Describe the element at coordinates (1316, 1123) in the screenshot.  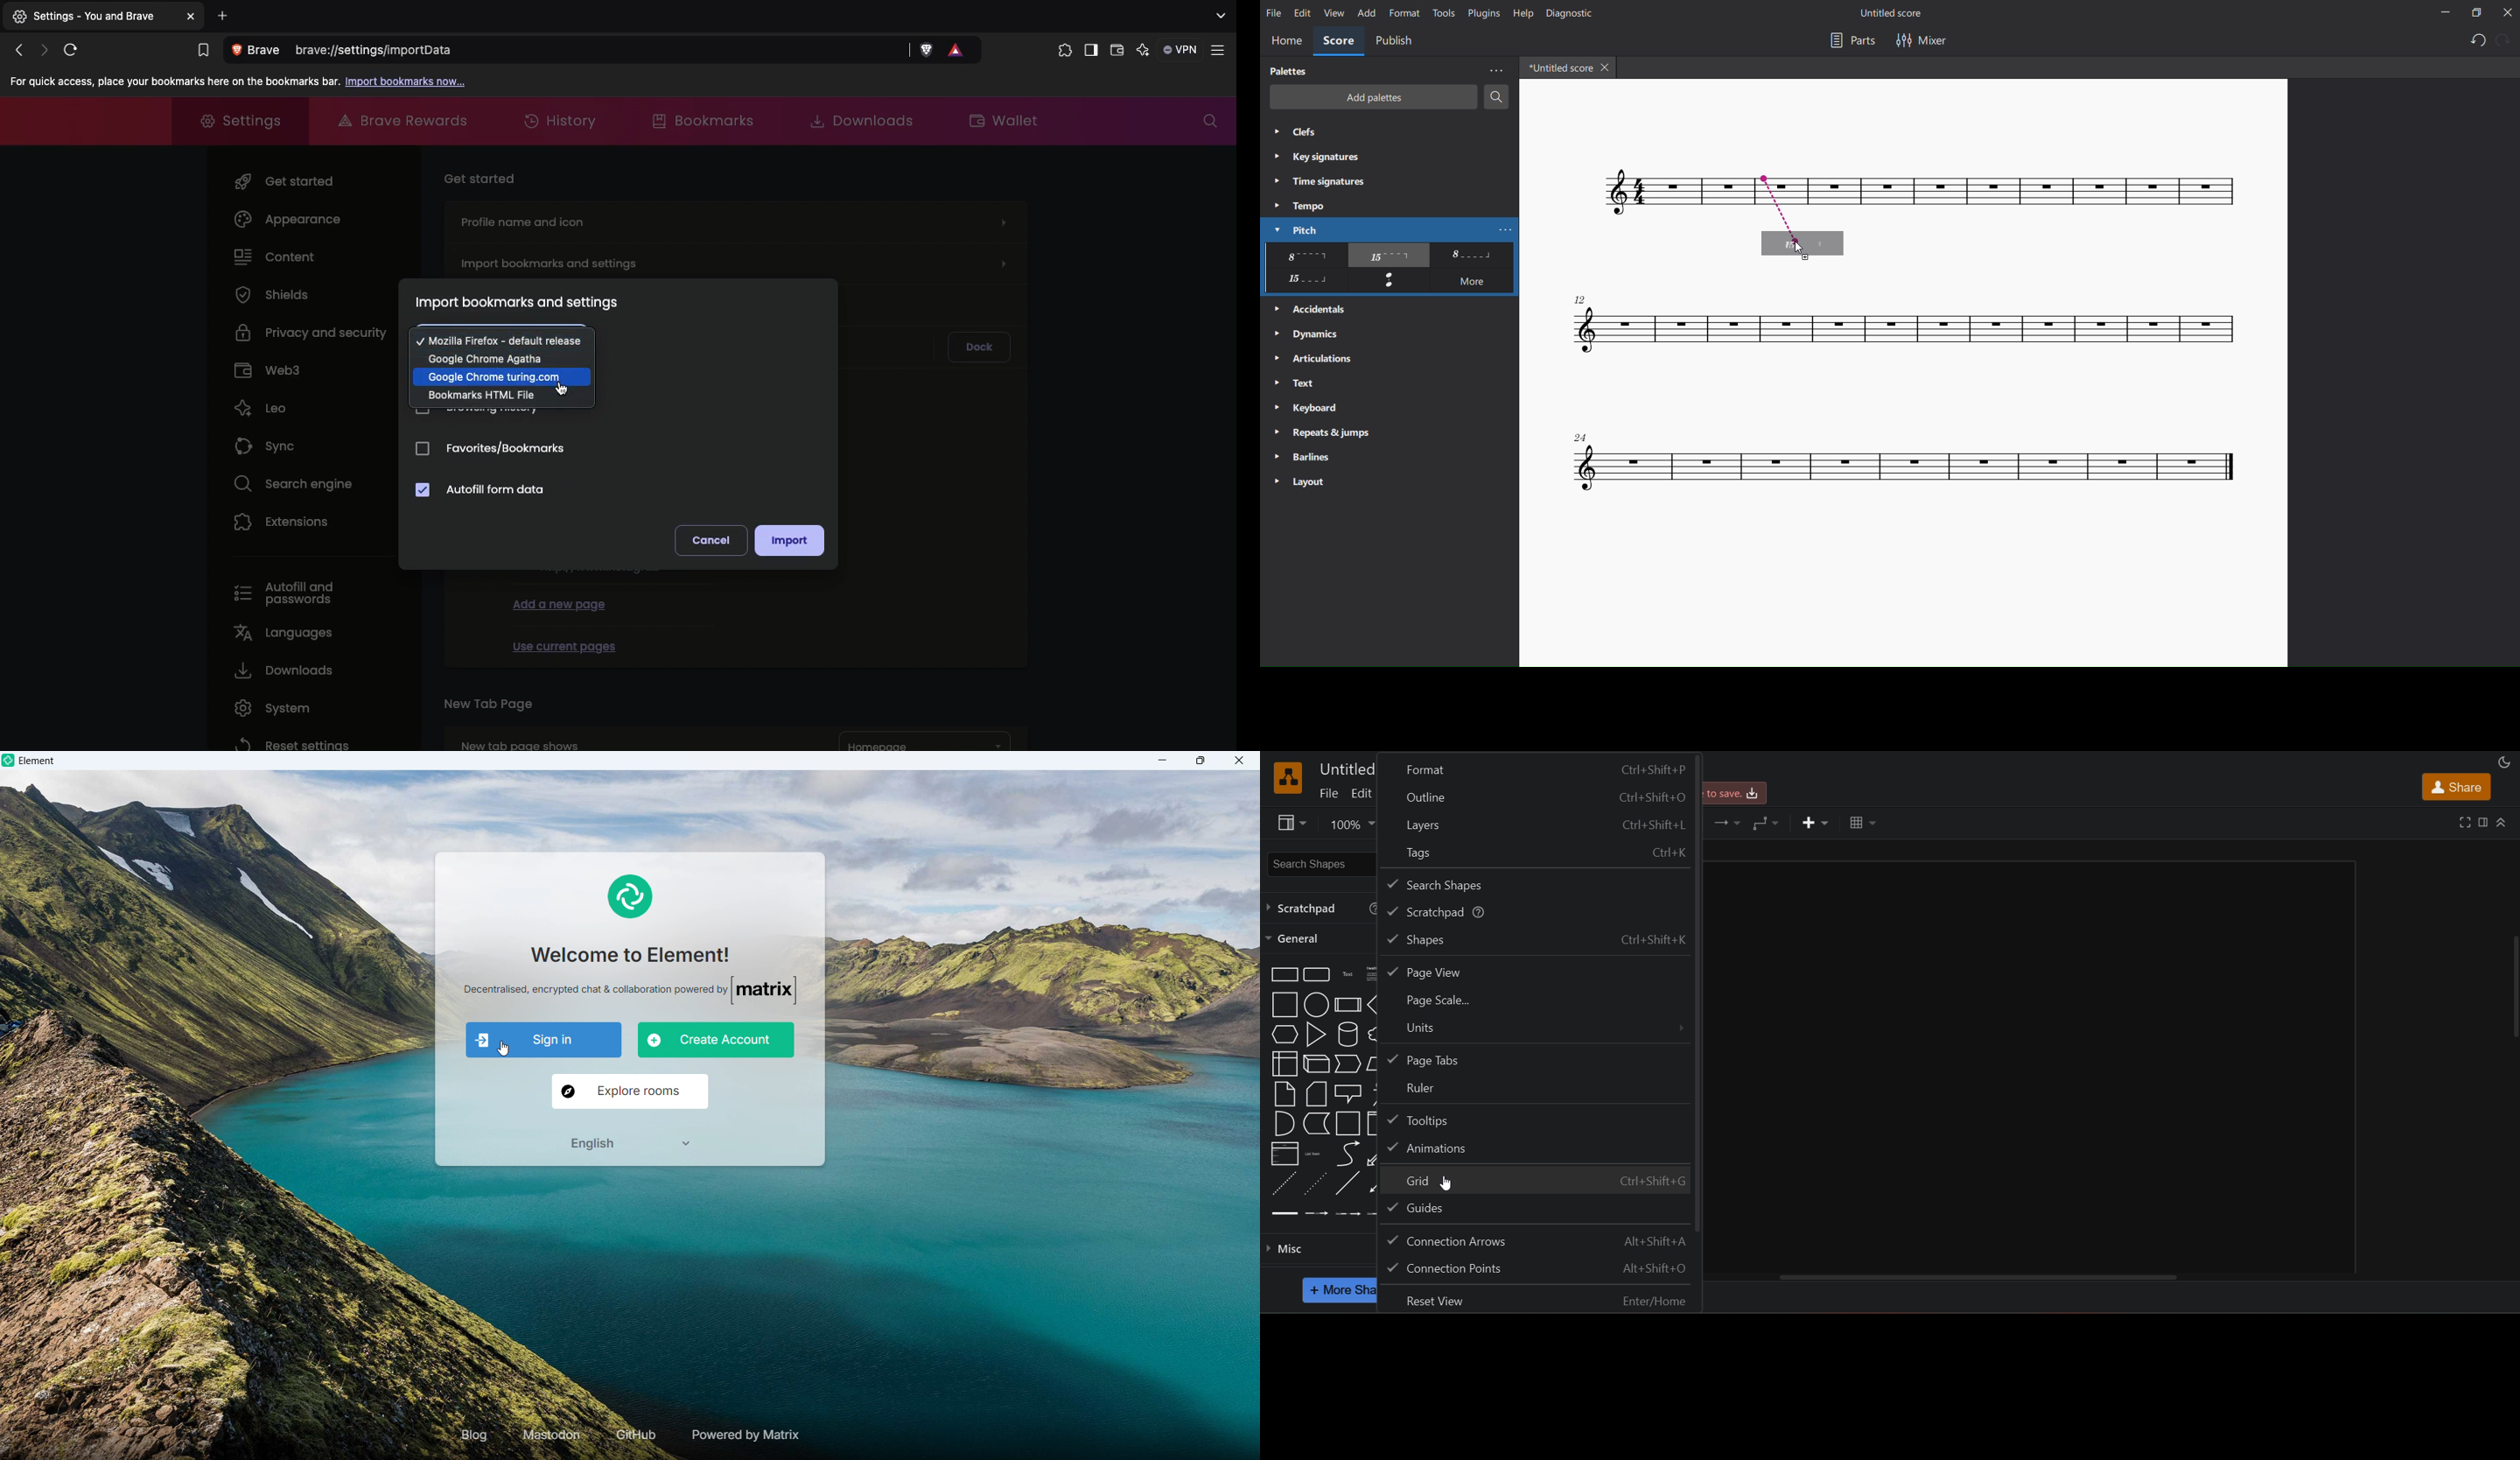
I see `data storage` at that location.